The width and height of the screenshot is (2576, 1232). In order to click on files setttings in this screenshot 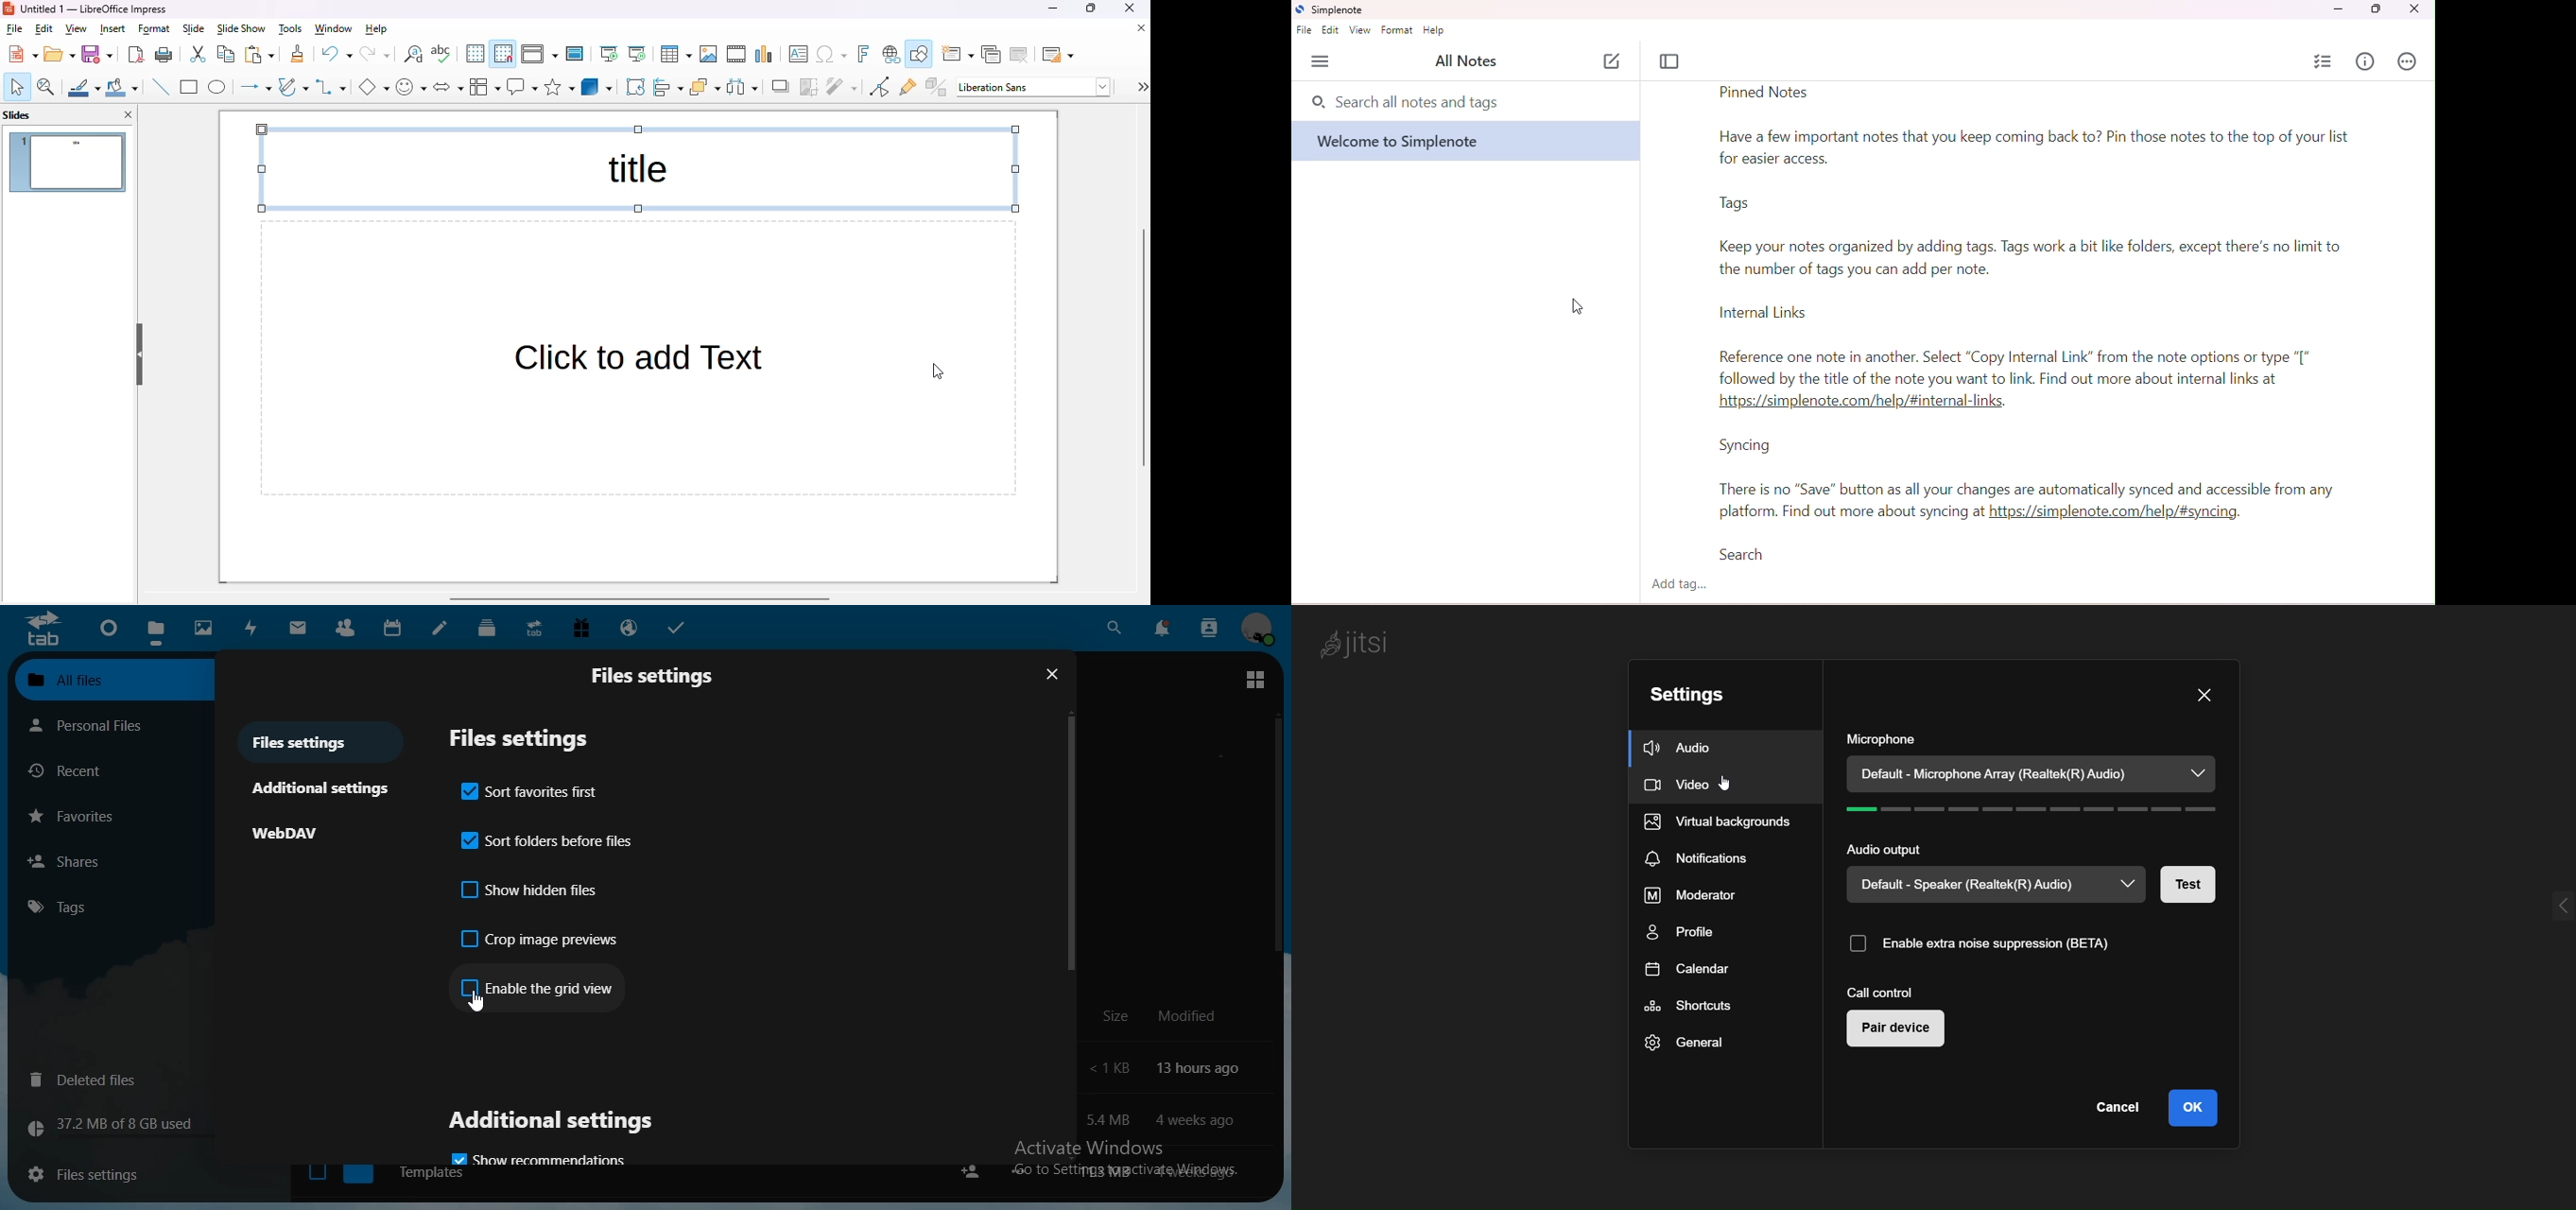, I will do `click(532, 738)`.